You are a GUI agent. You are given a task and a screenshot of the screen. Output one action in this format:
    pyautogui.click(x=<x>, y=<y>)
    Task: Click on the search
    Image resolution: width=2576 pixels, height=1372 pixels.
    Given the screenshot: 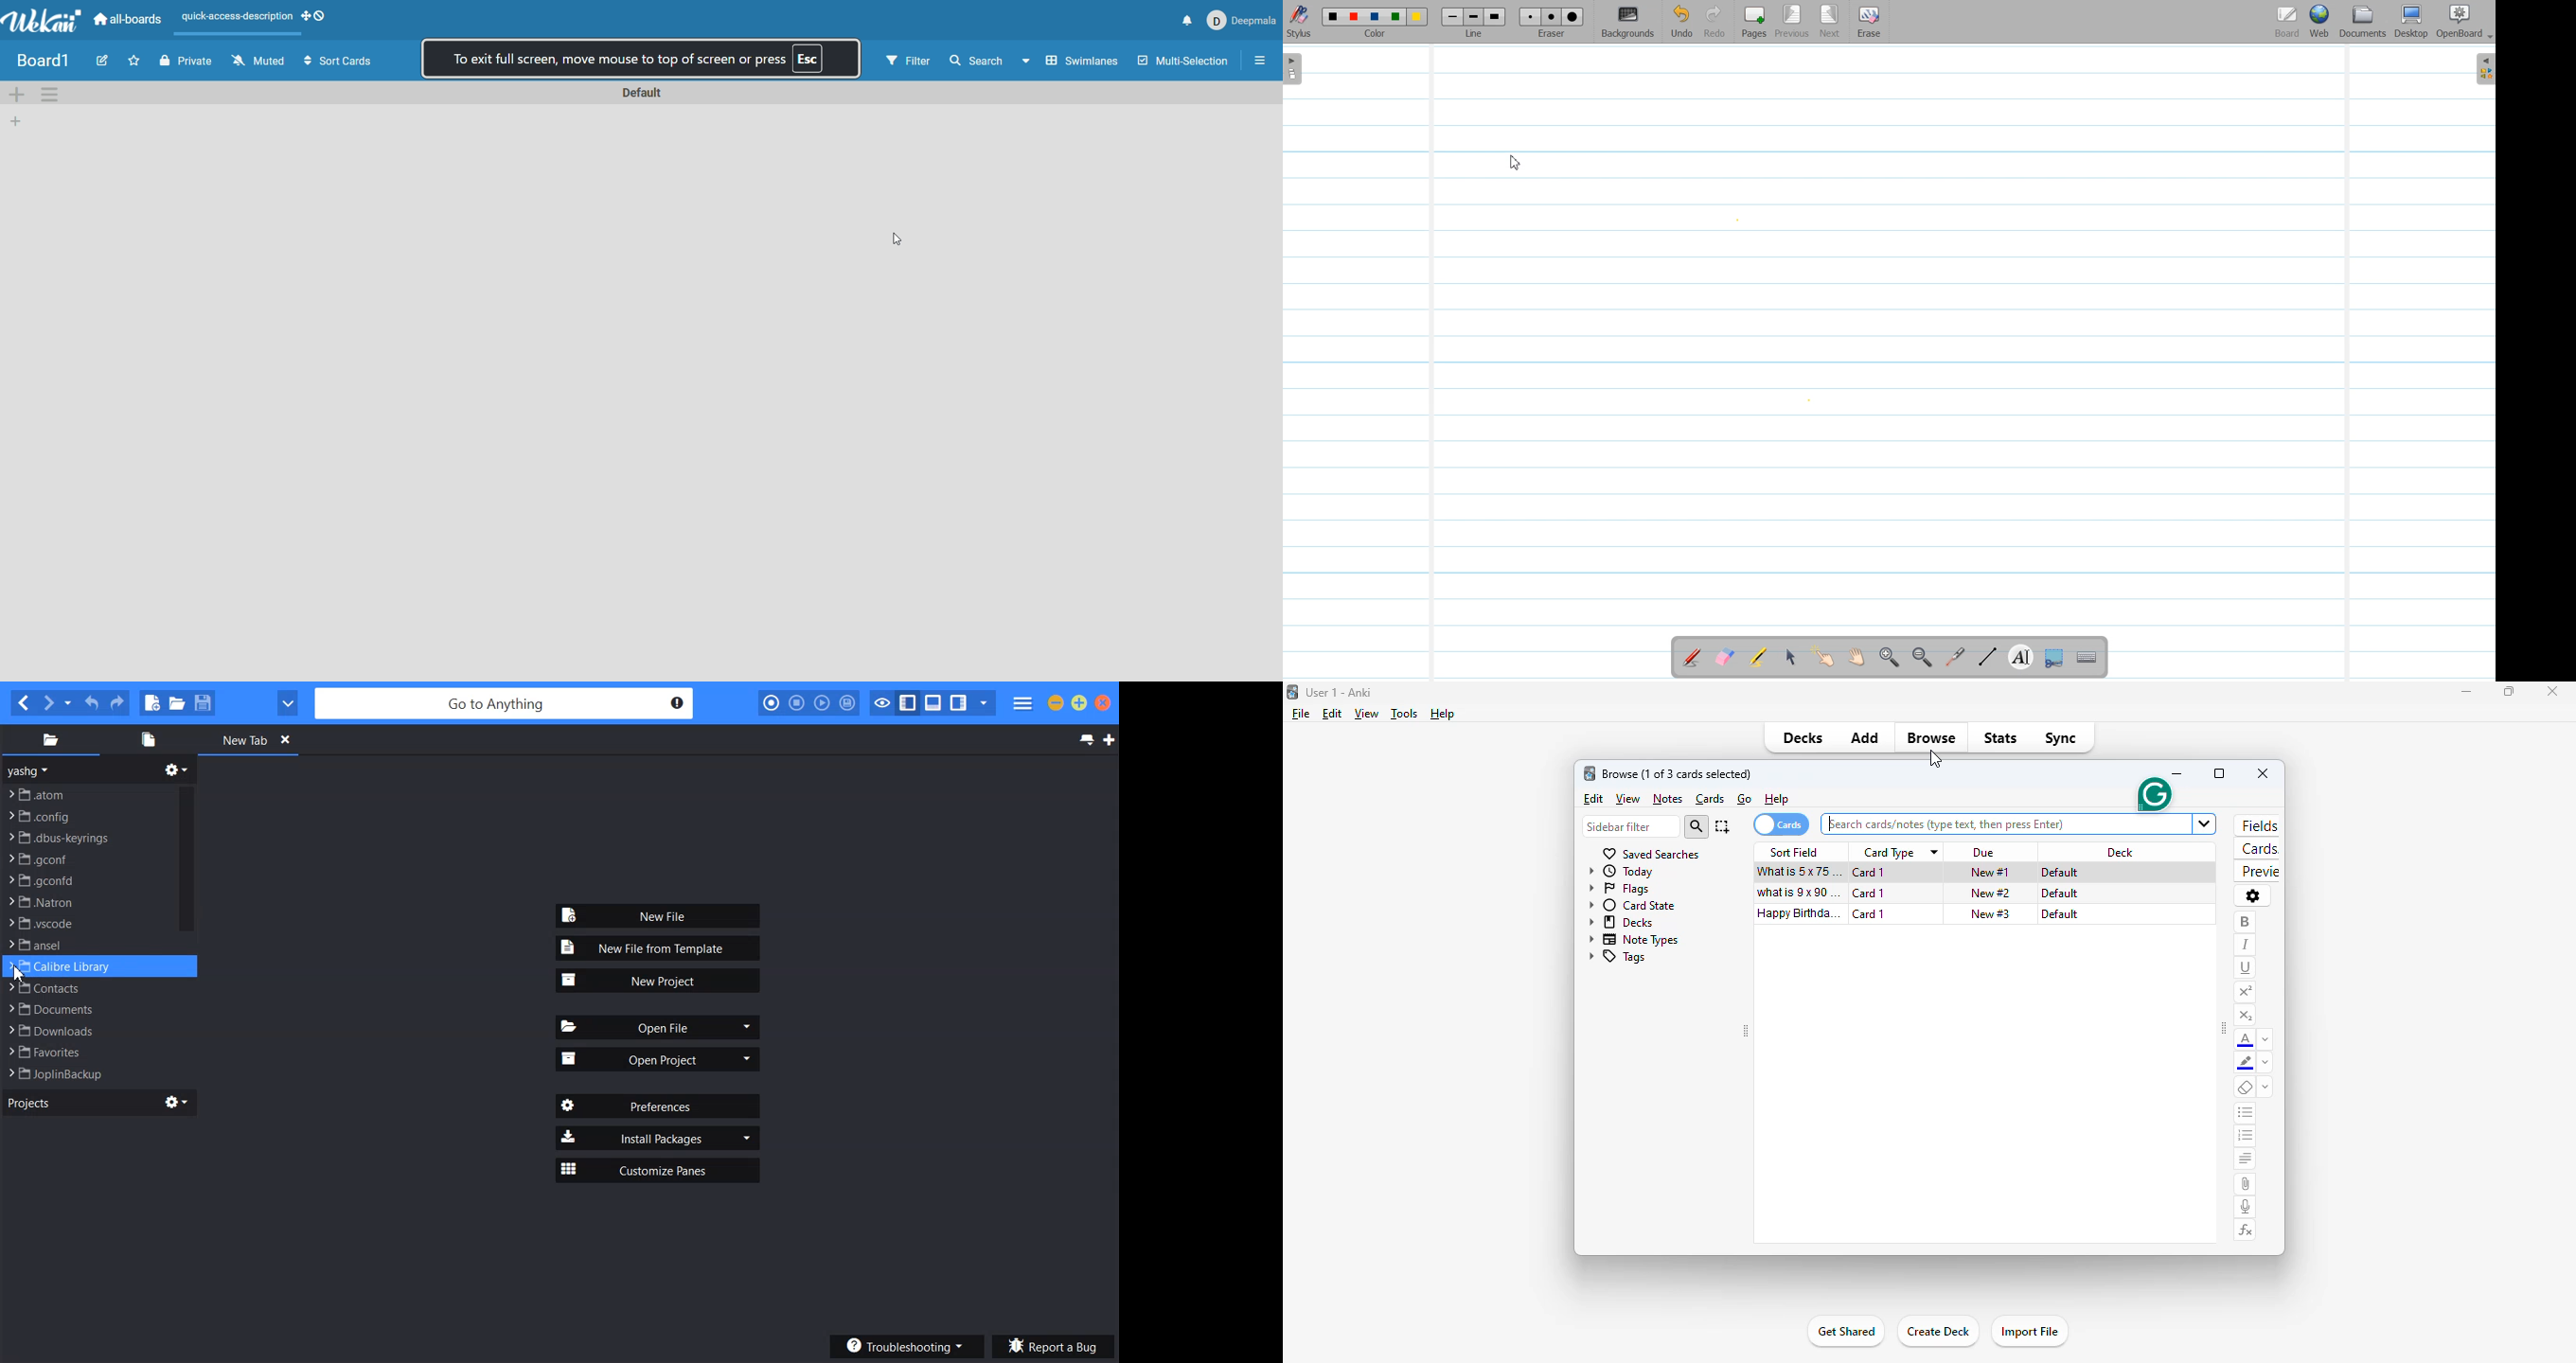 What is the action you would take?
    pyautogui.click(x=989, y=63)
    